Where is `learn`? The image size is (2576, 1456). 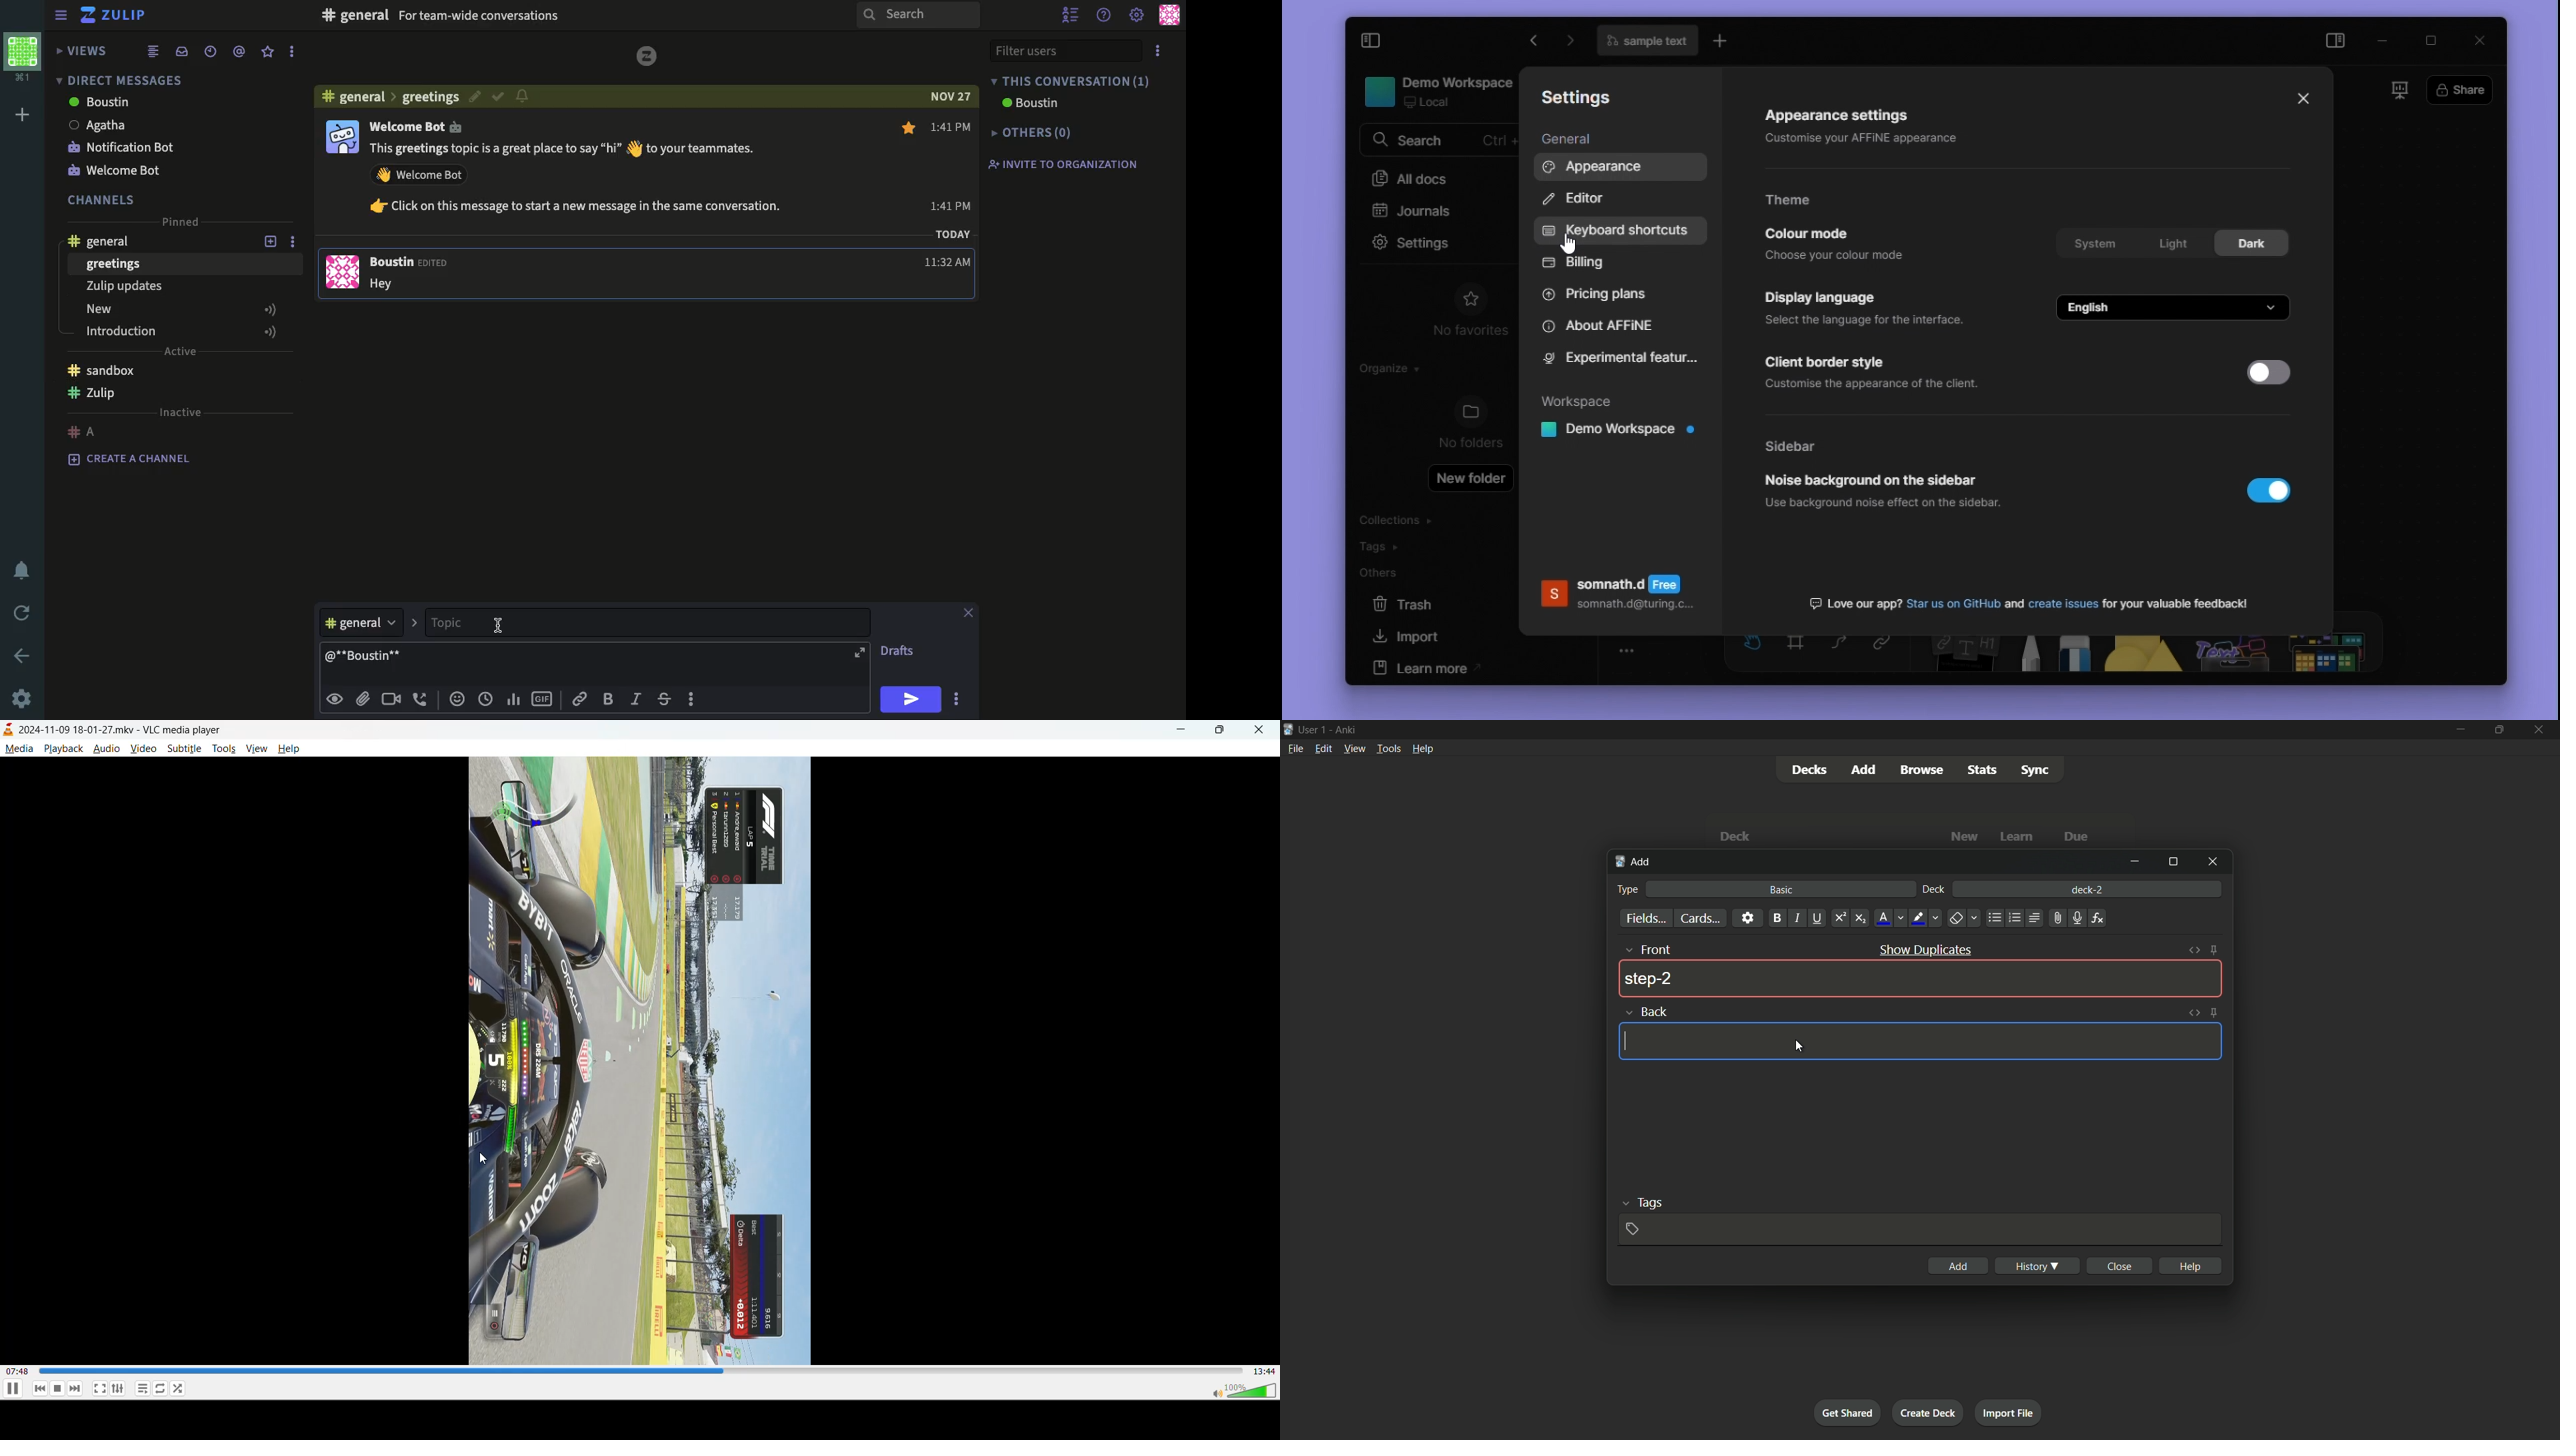
learn is located at coordinates (2019, 837).